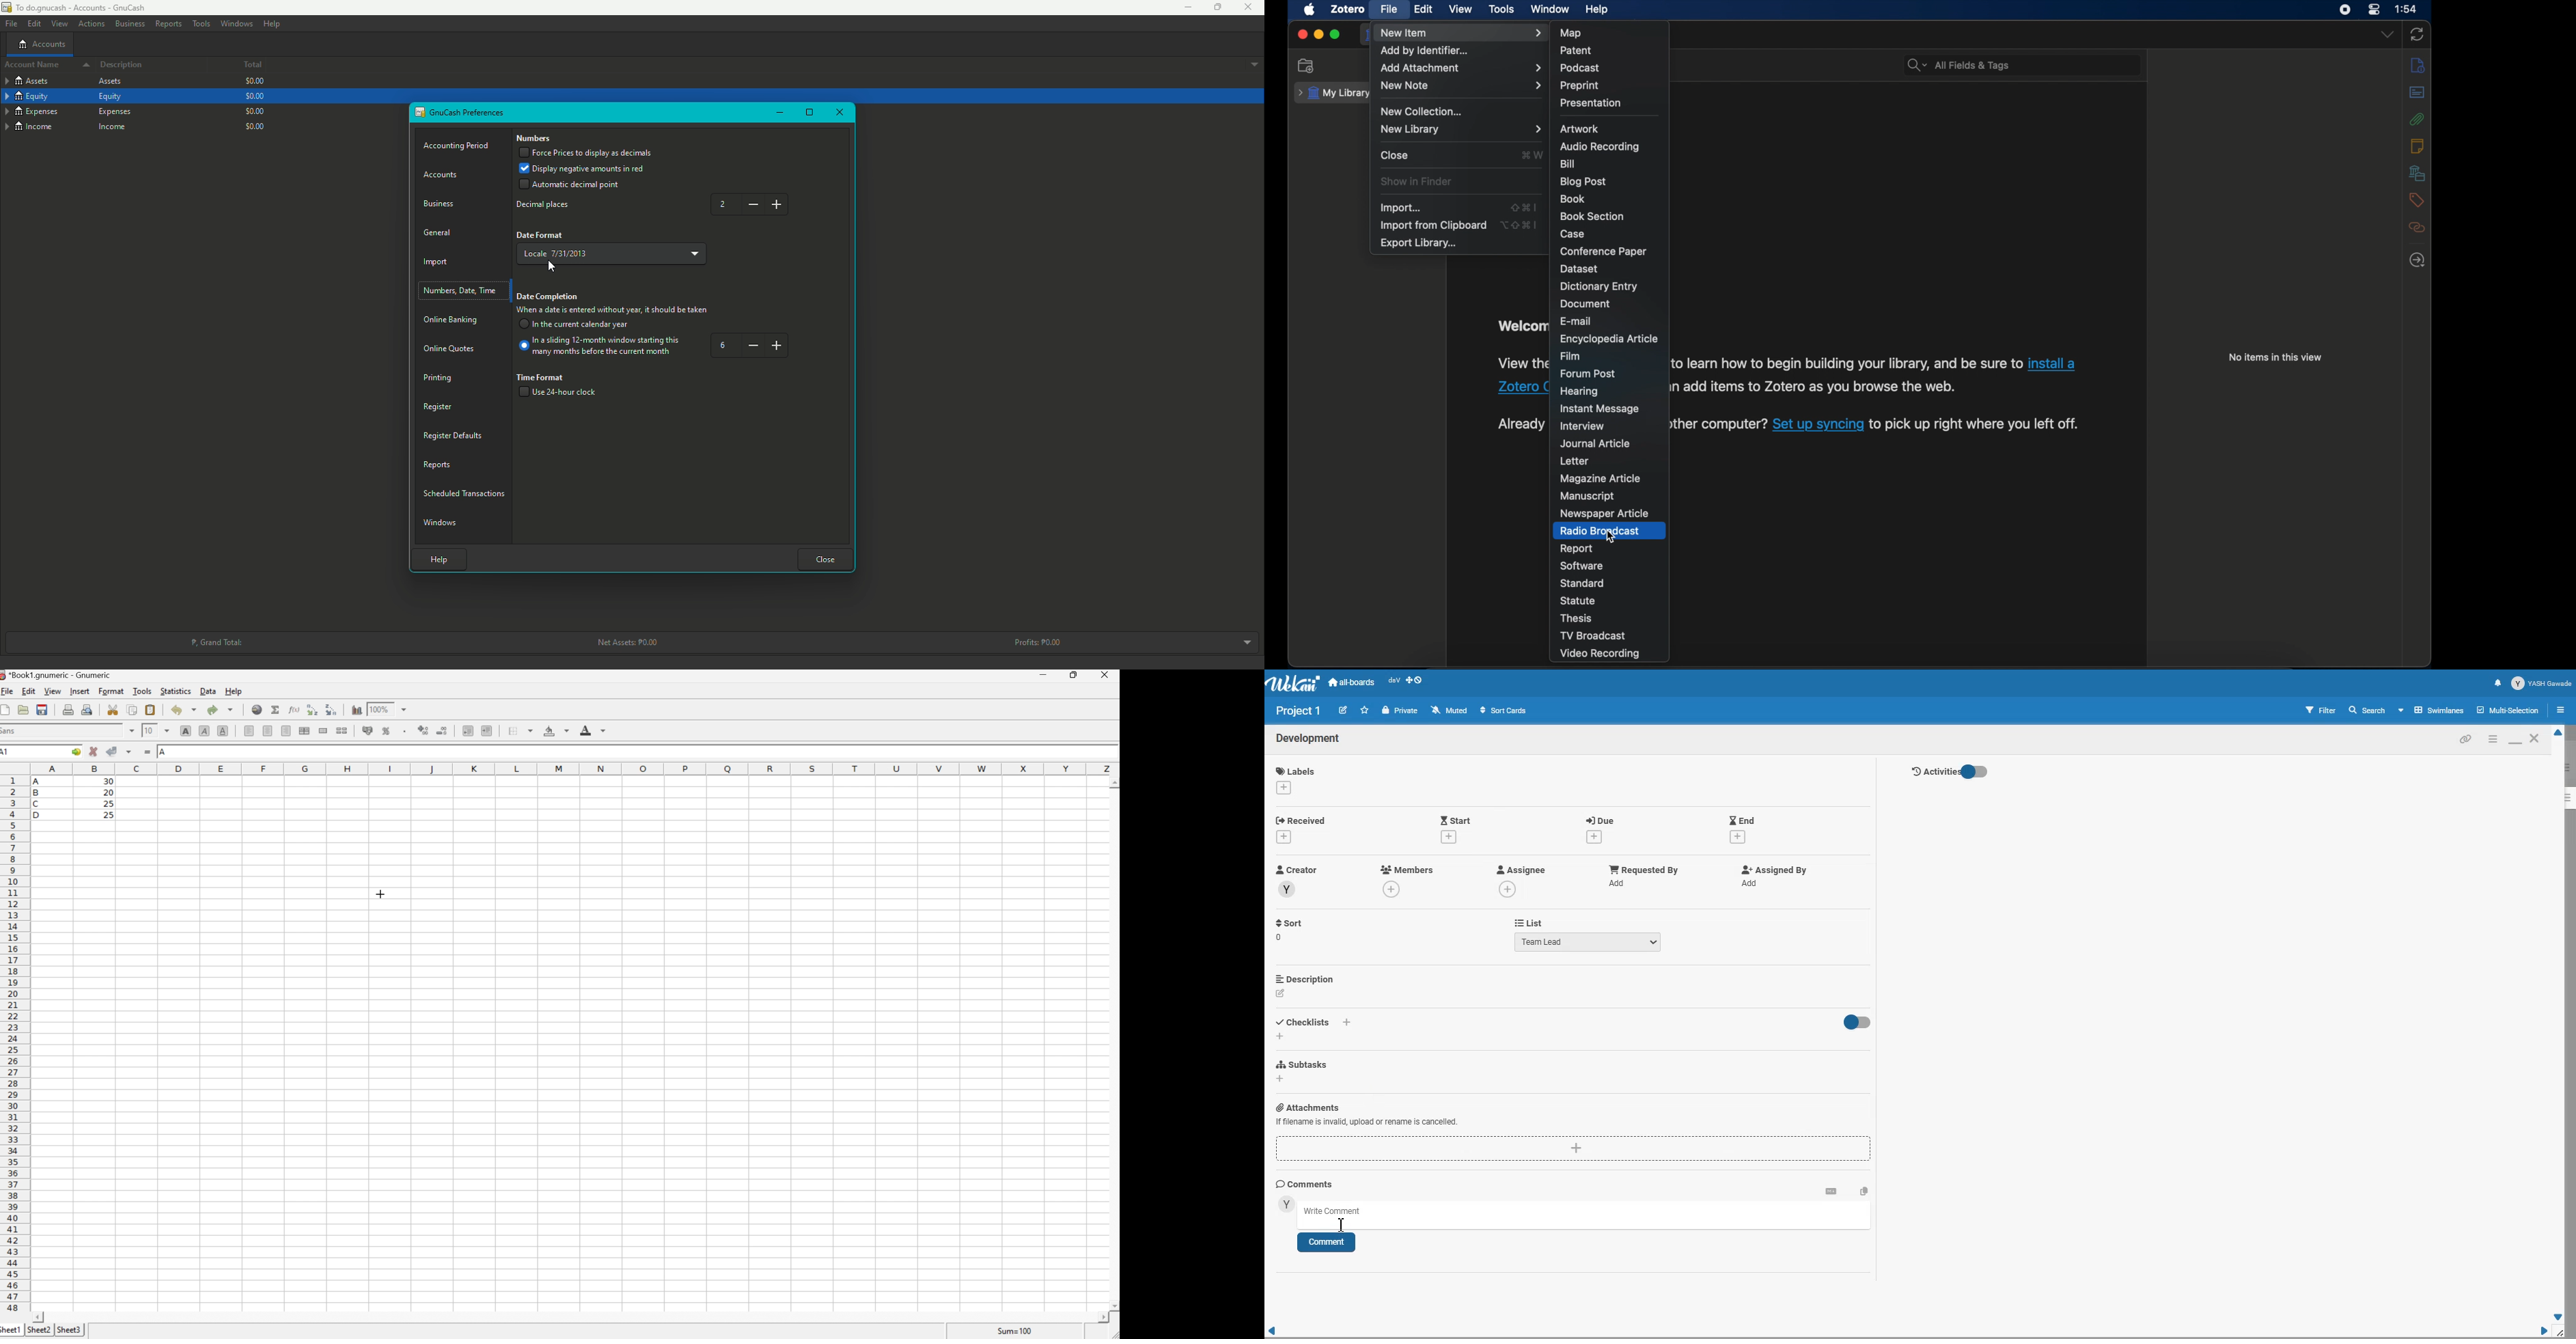 This screenshot has width=2576, height=1344. I want to click on thesis, so click(1577, 618).